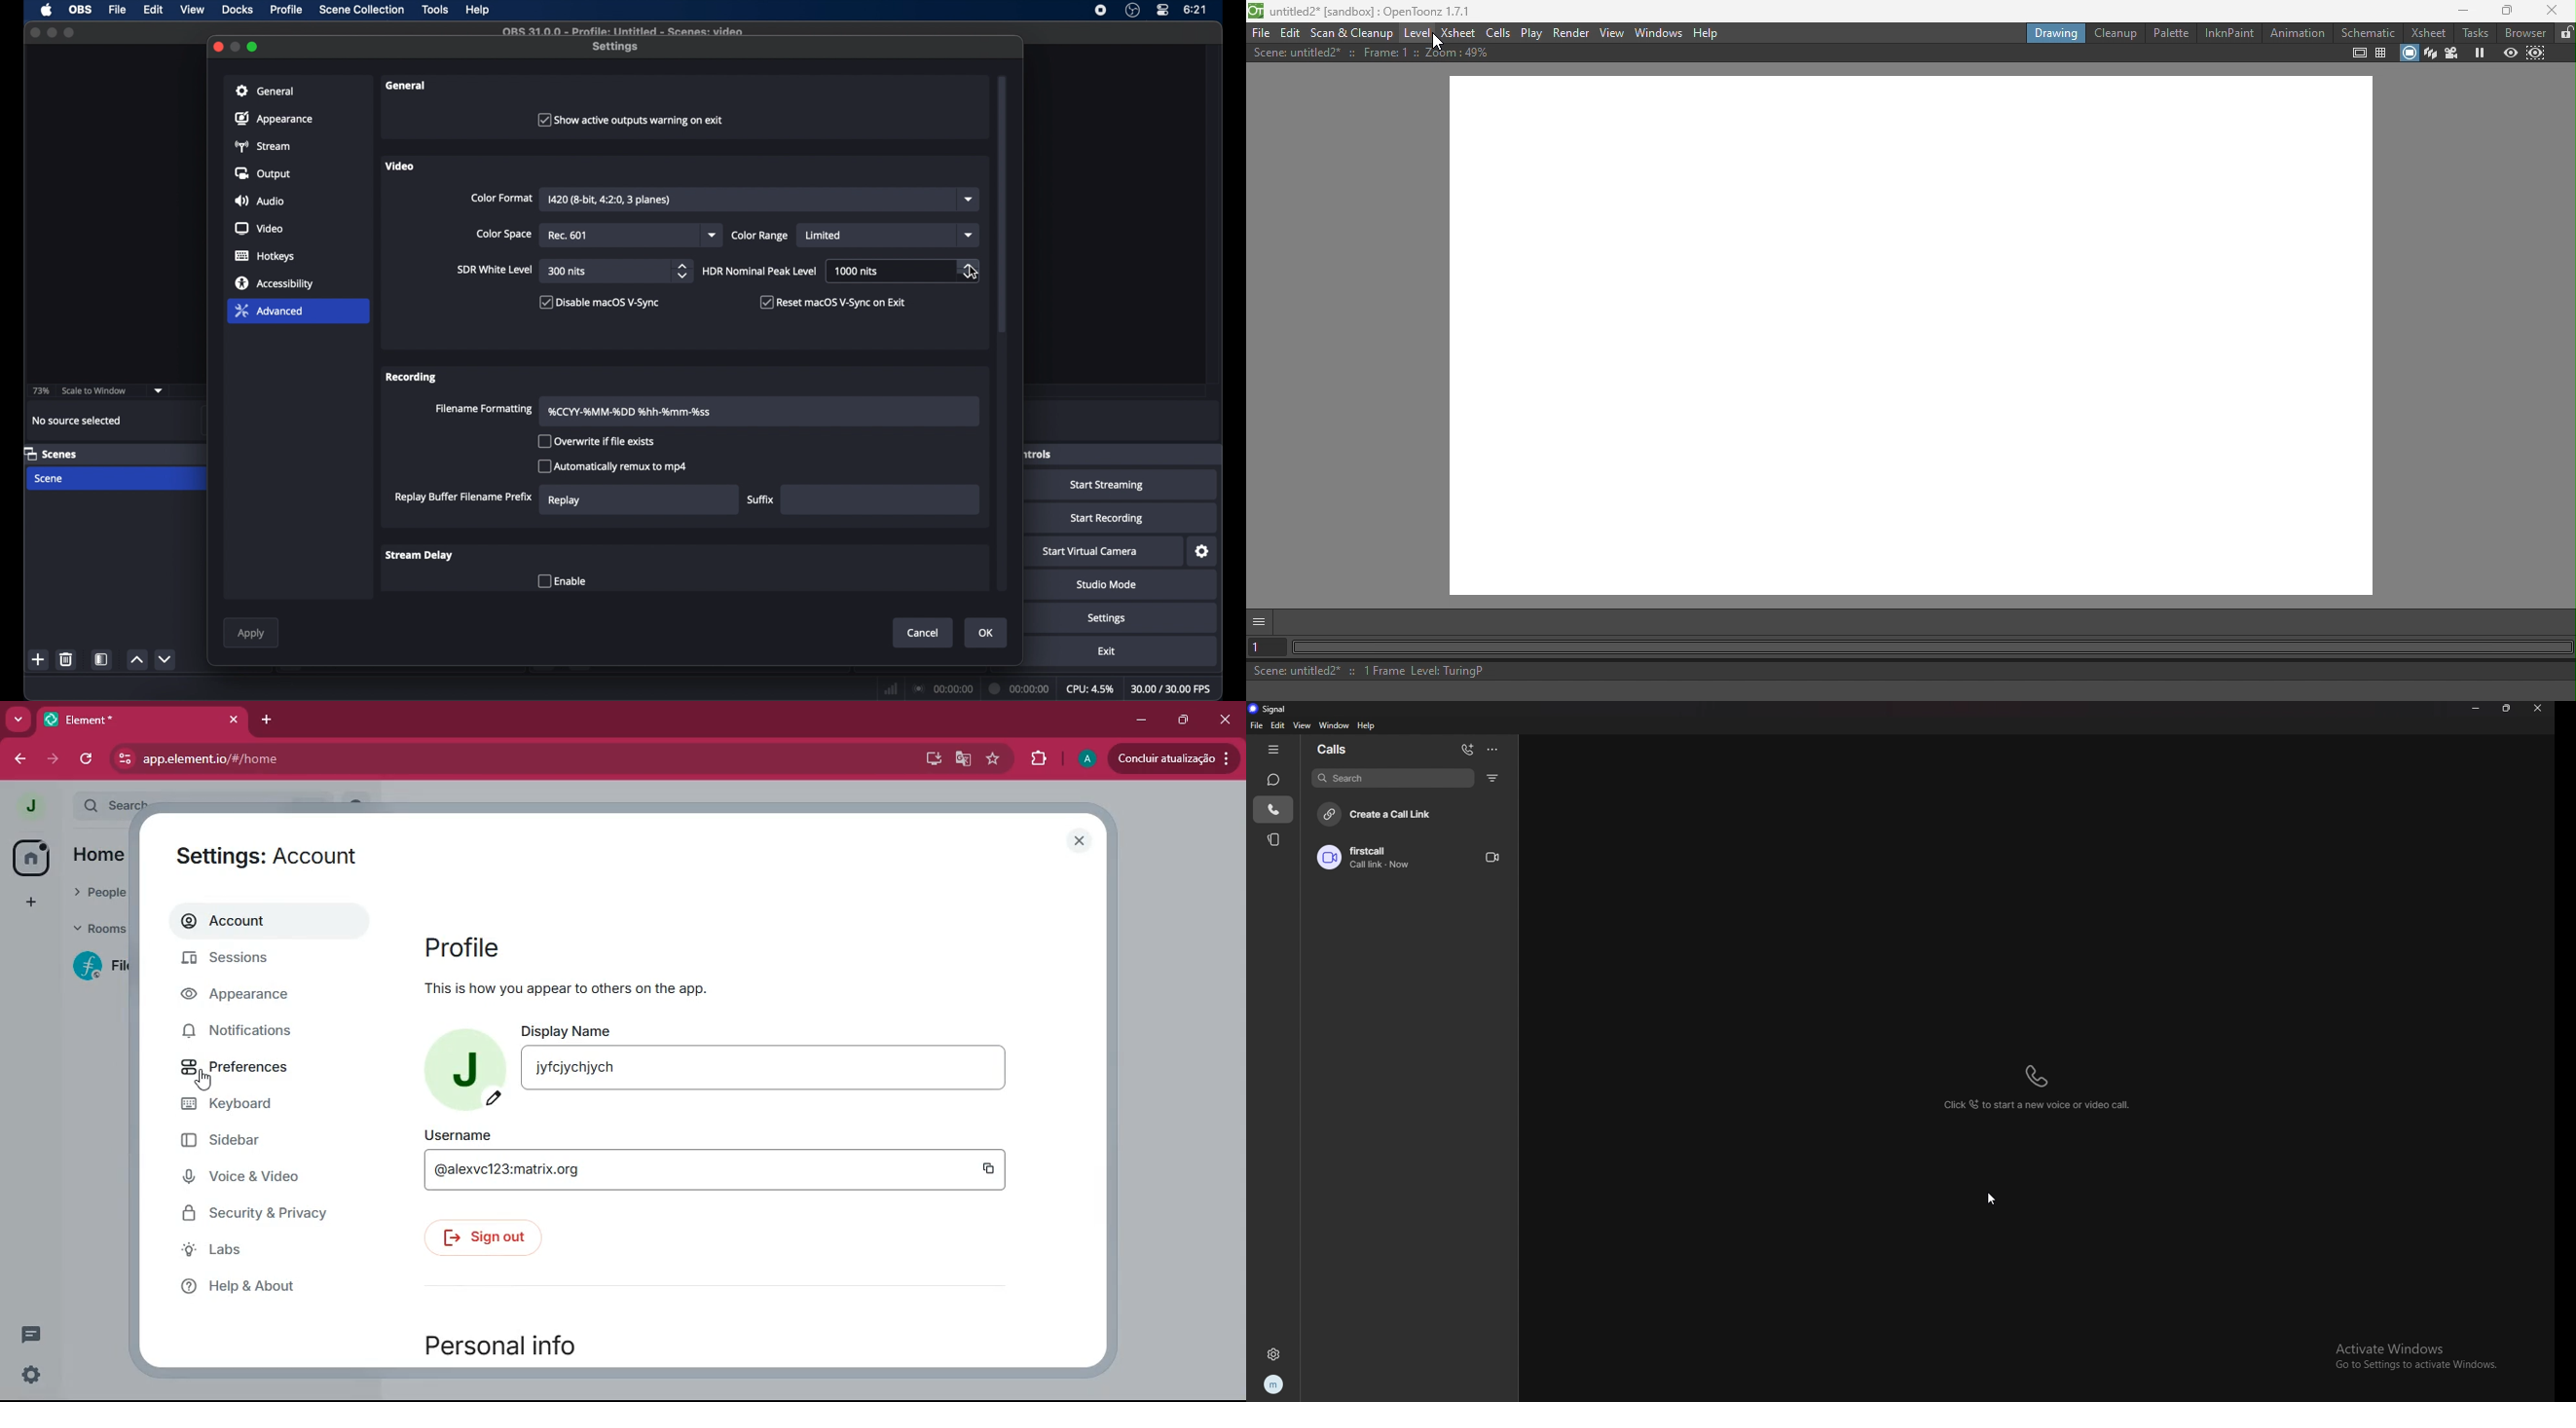  What do you see at coordinates (857, 271) in the screenshot?
I see `1000 nits` at bounding box center [857, 271].